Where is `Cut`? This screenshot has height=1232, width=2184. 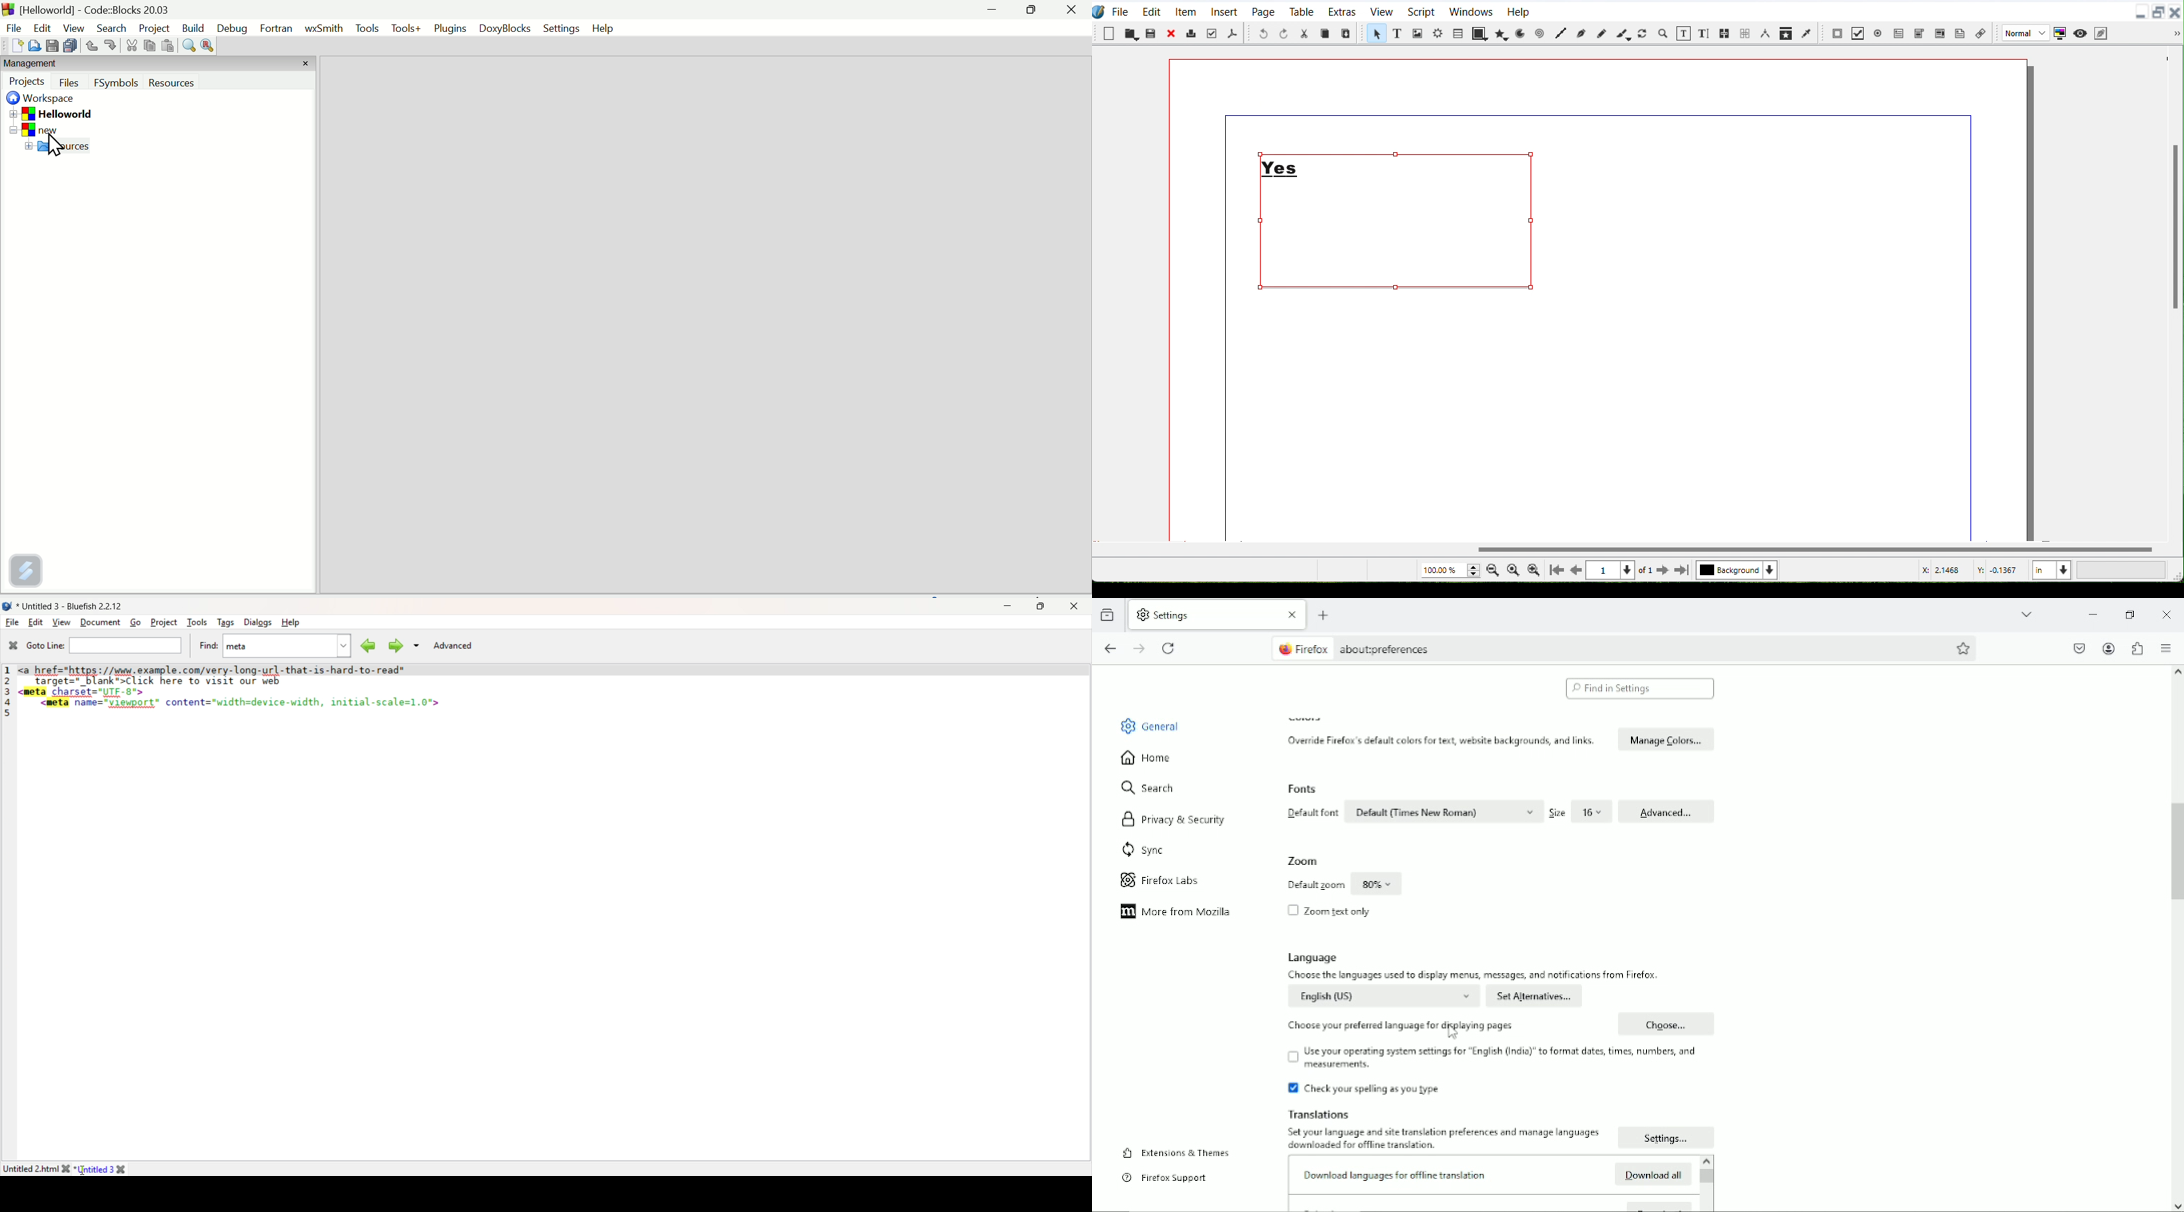
Cut is located at coordinates (1305, 33).